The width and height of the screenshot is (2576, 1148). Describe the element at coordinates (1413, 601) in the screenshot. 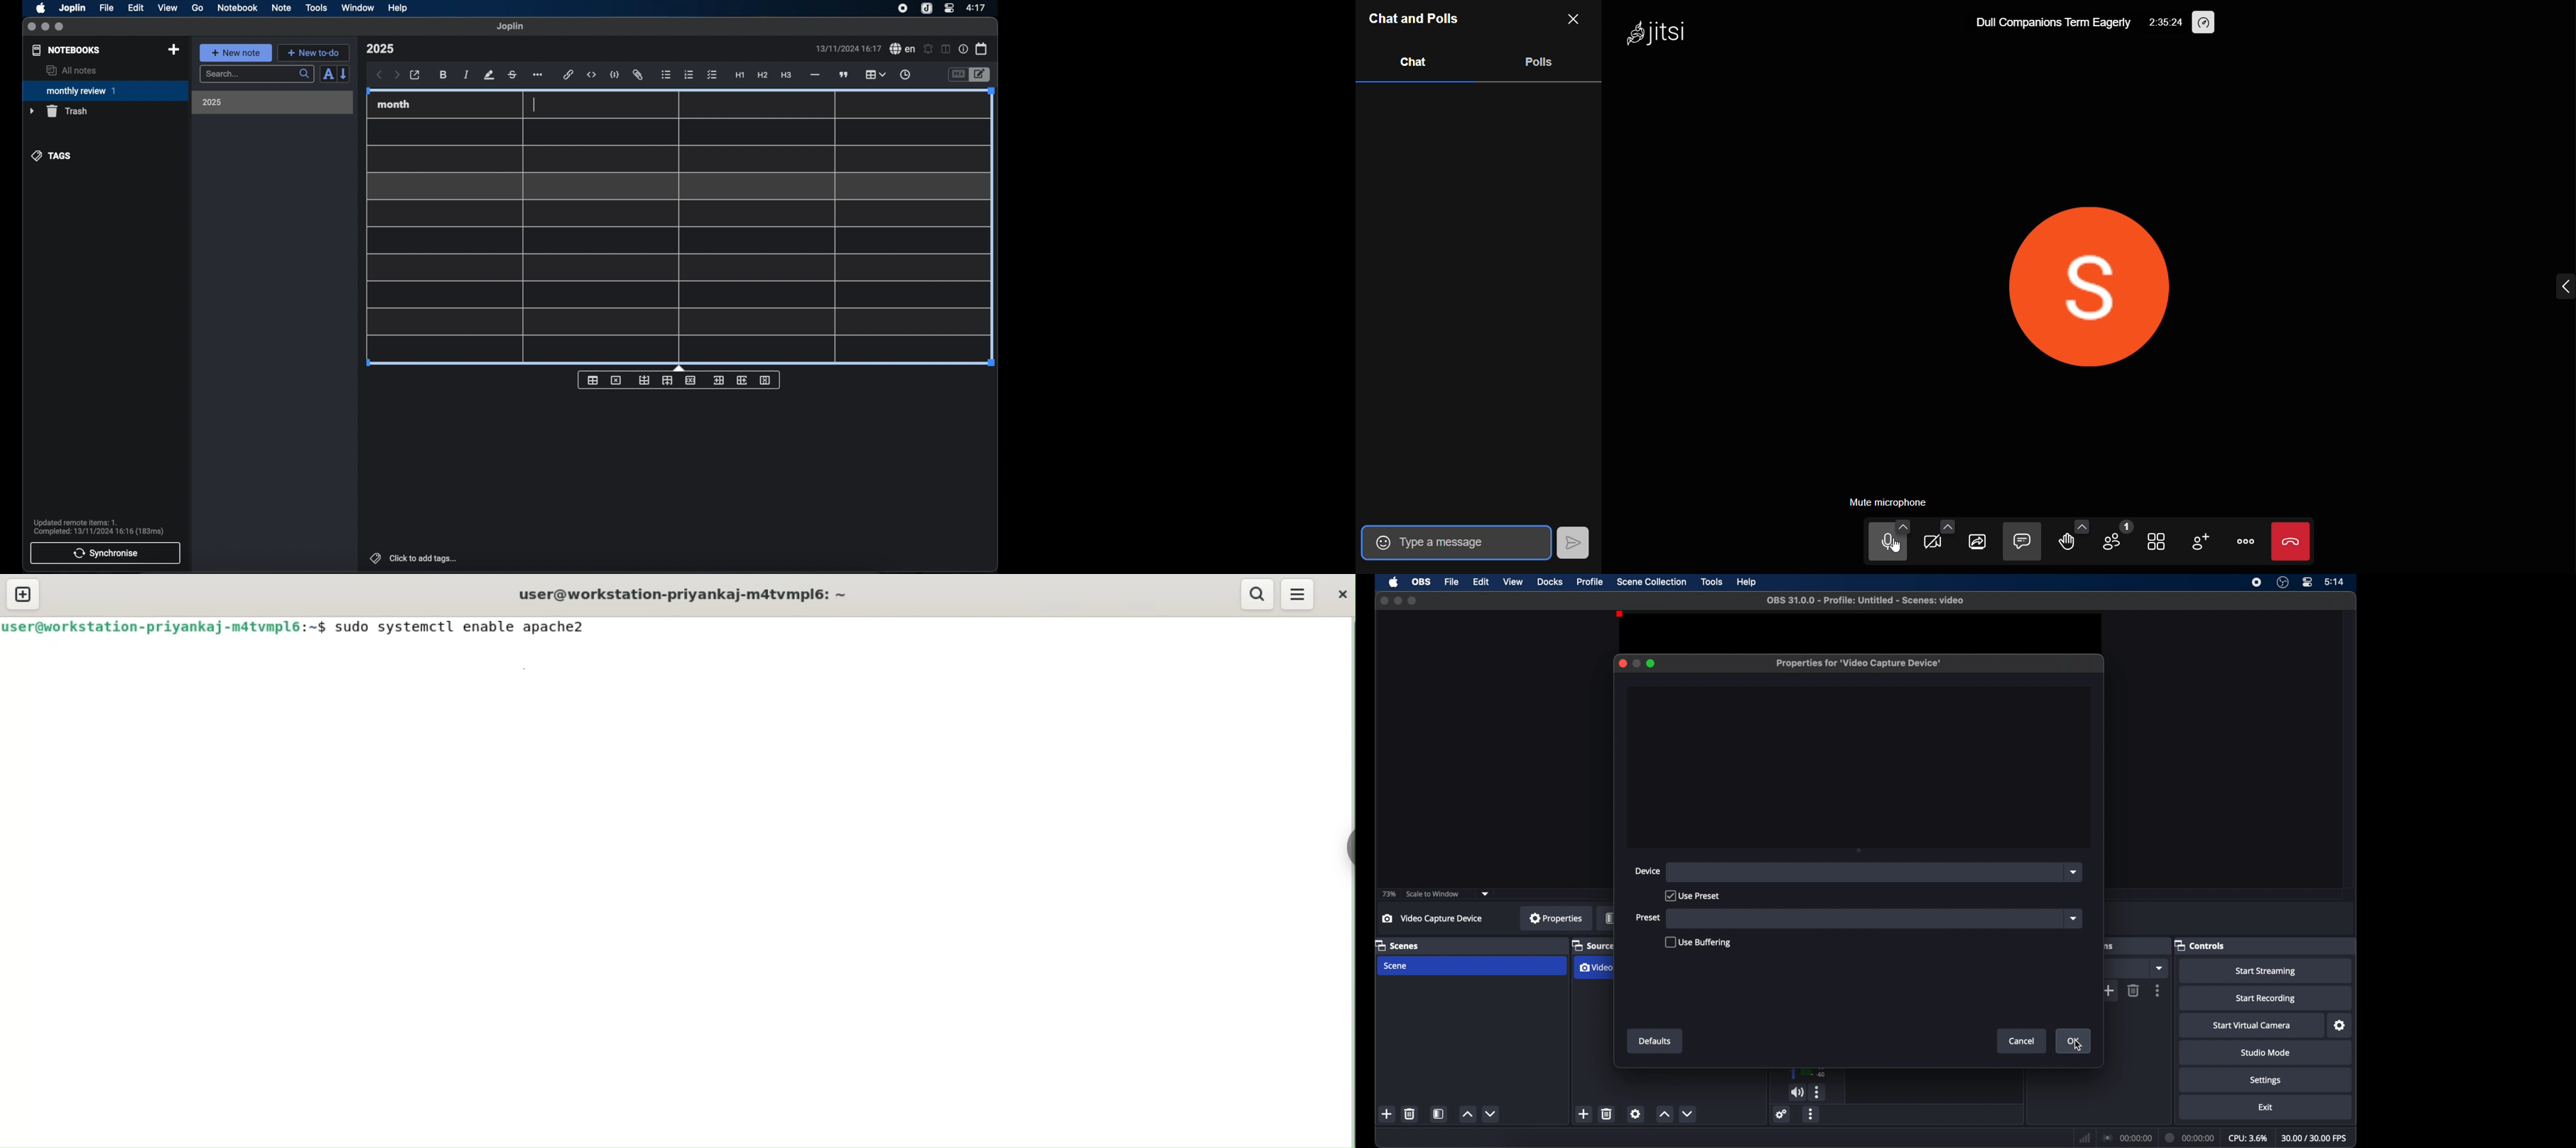

I see `maximize` at that location.